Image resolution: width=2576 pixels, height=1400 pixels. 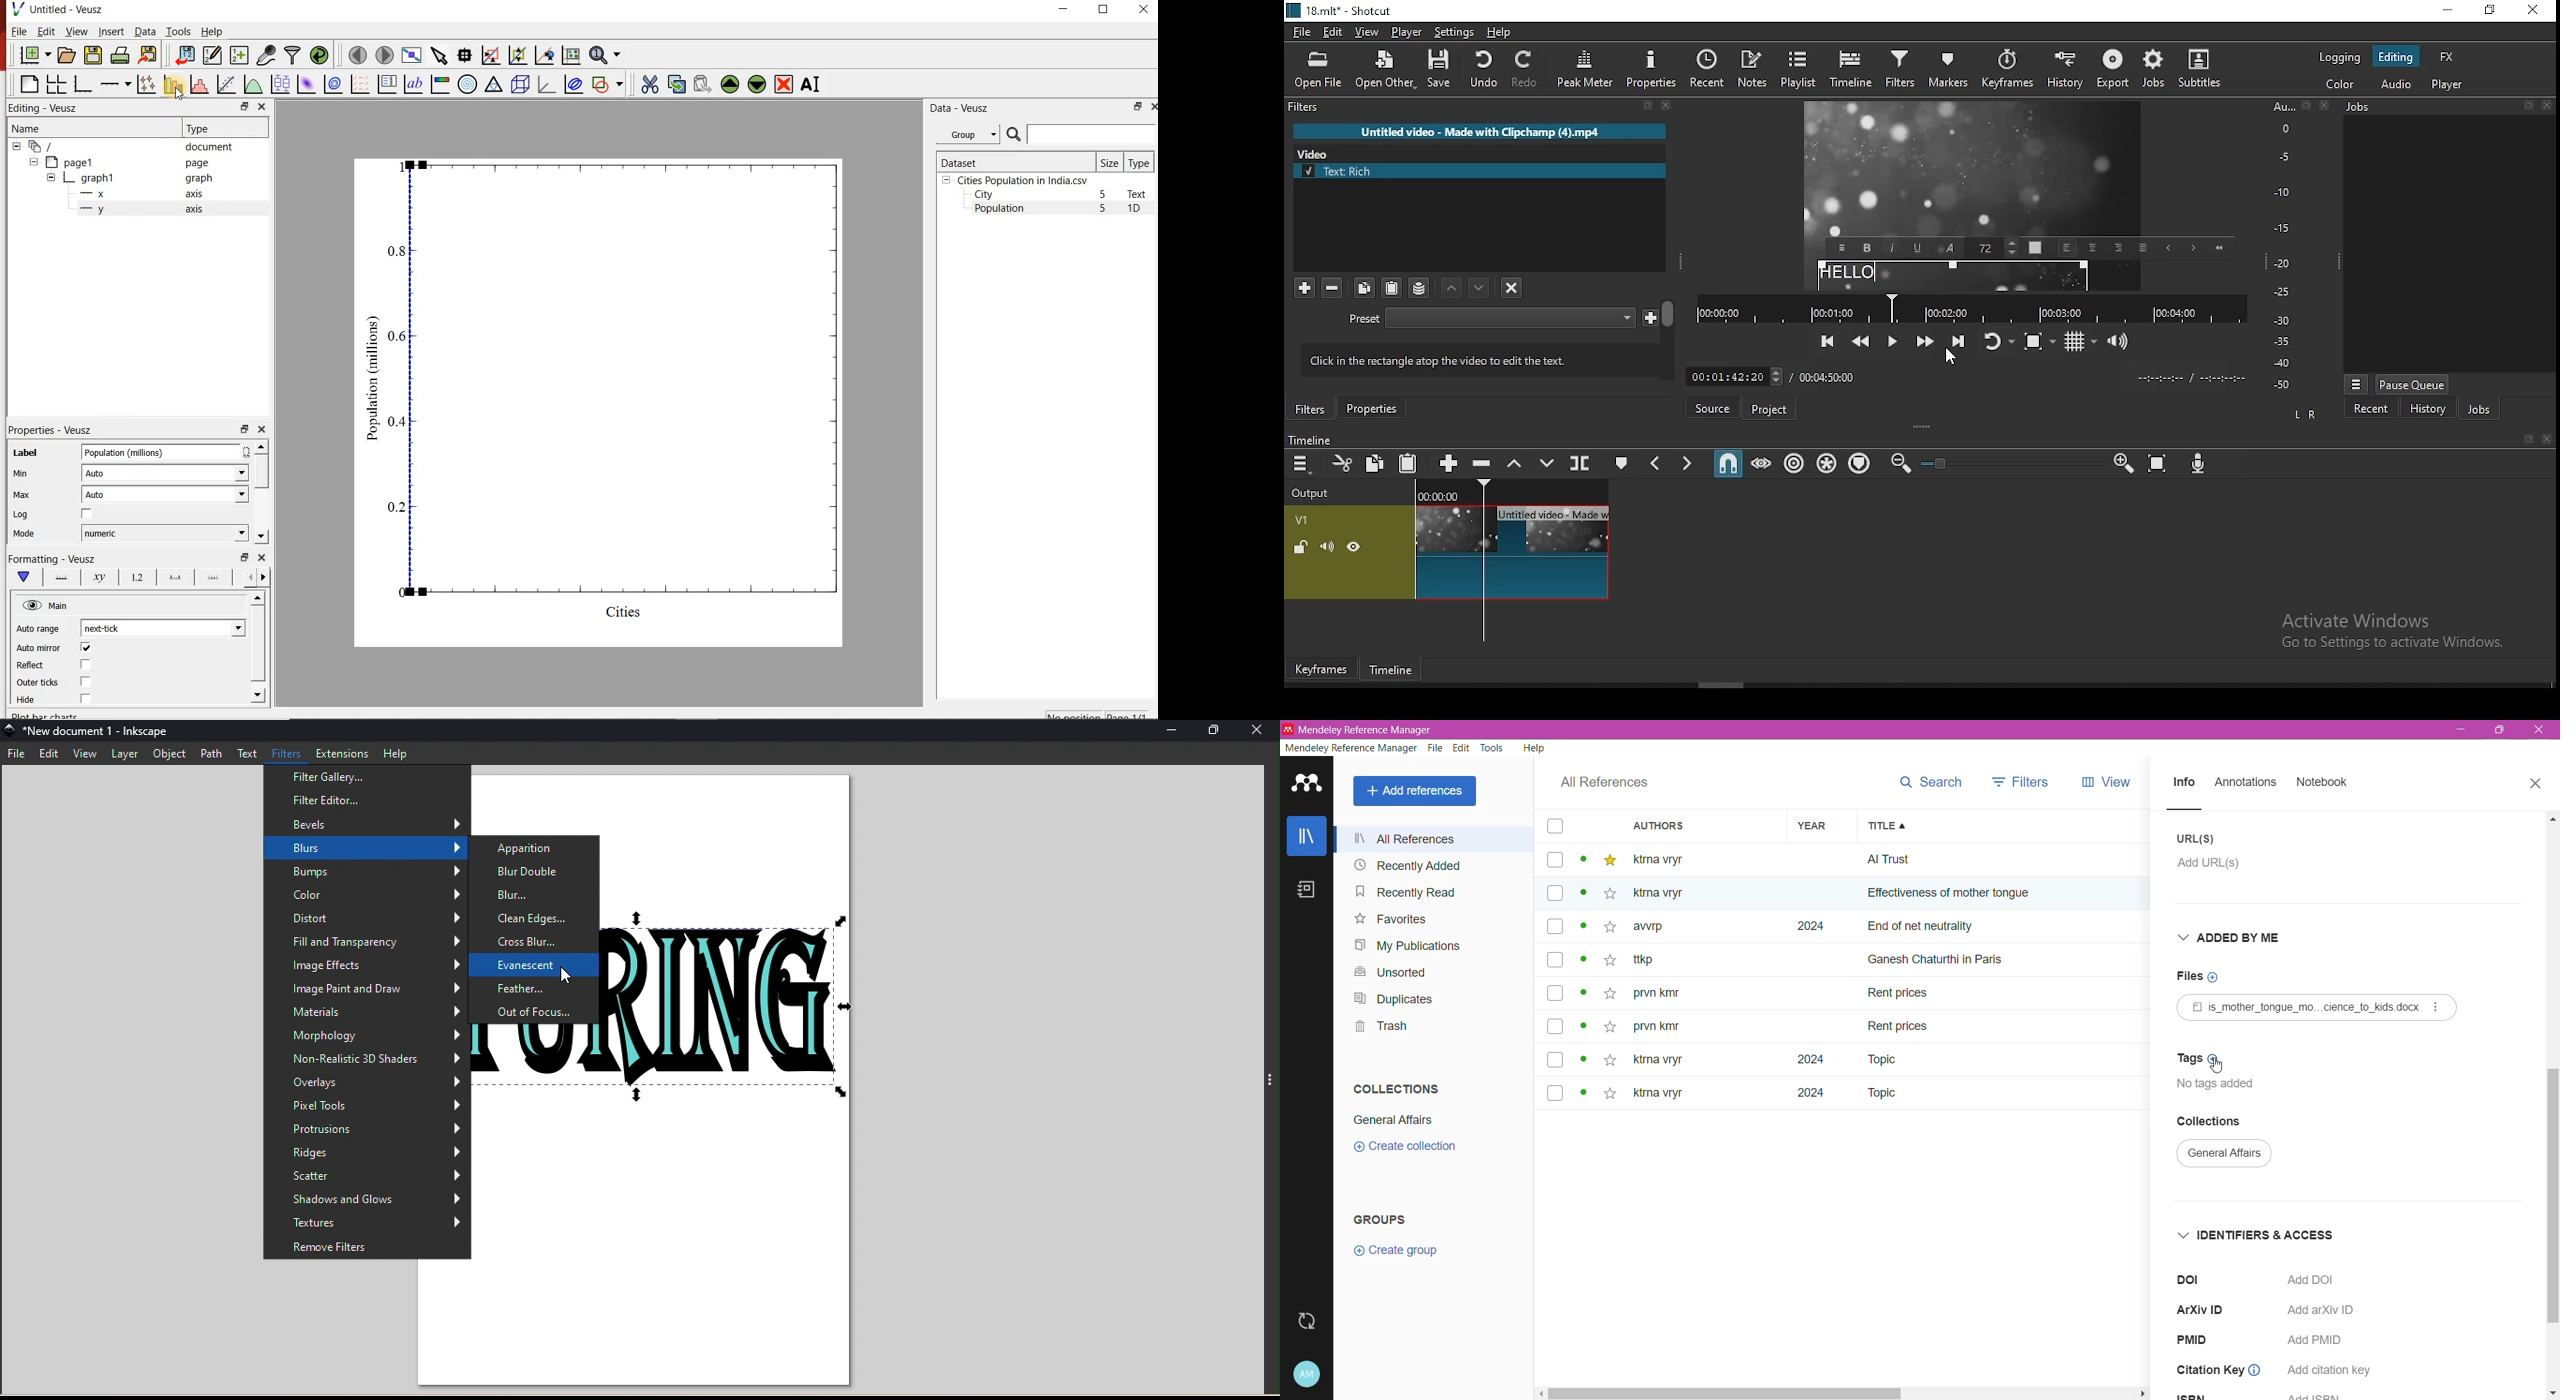 I want to click on file, so click(x=1302, y=33).